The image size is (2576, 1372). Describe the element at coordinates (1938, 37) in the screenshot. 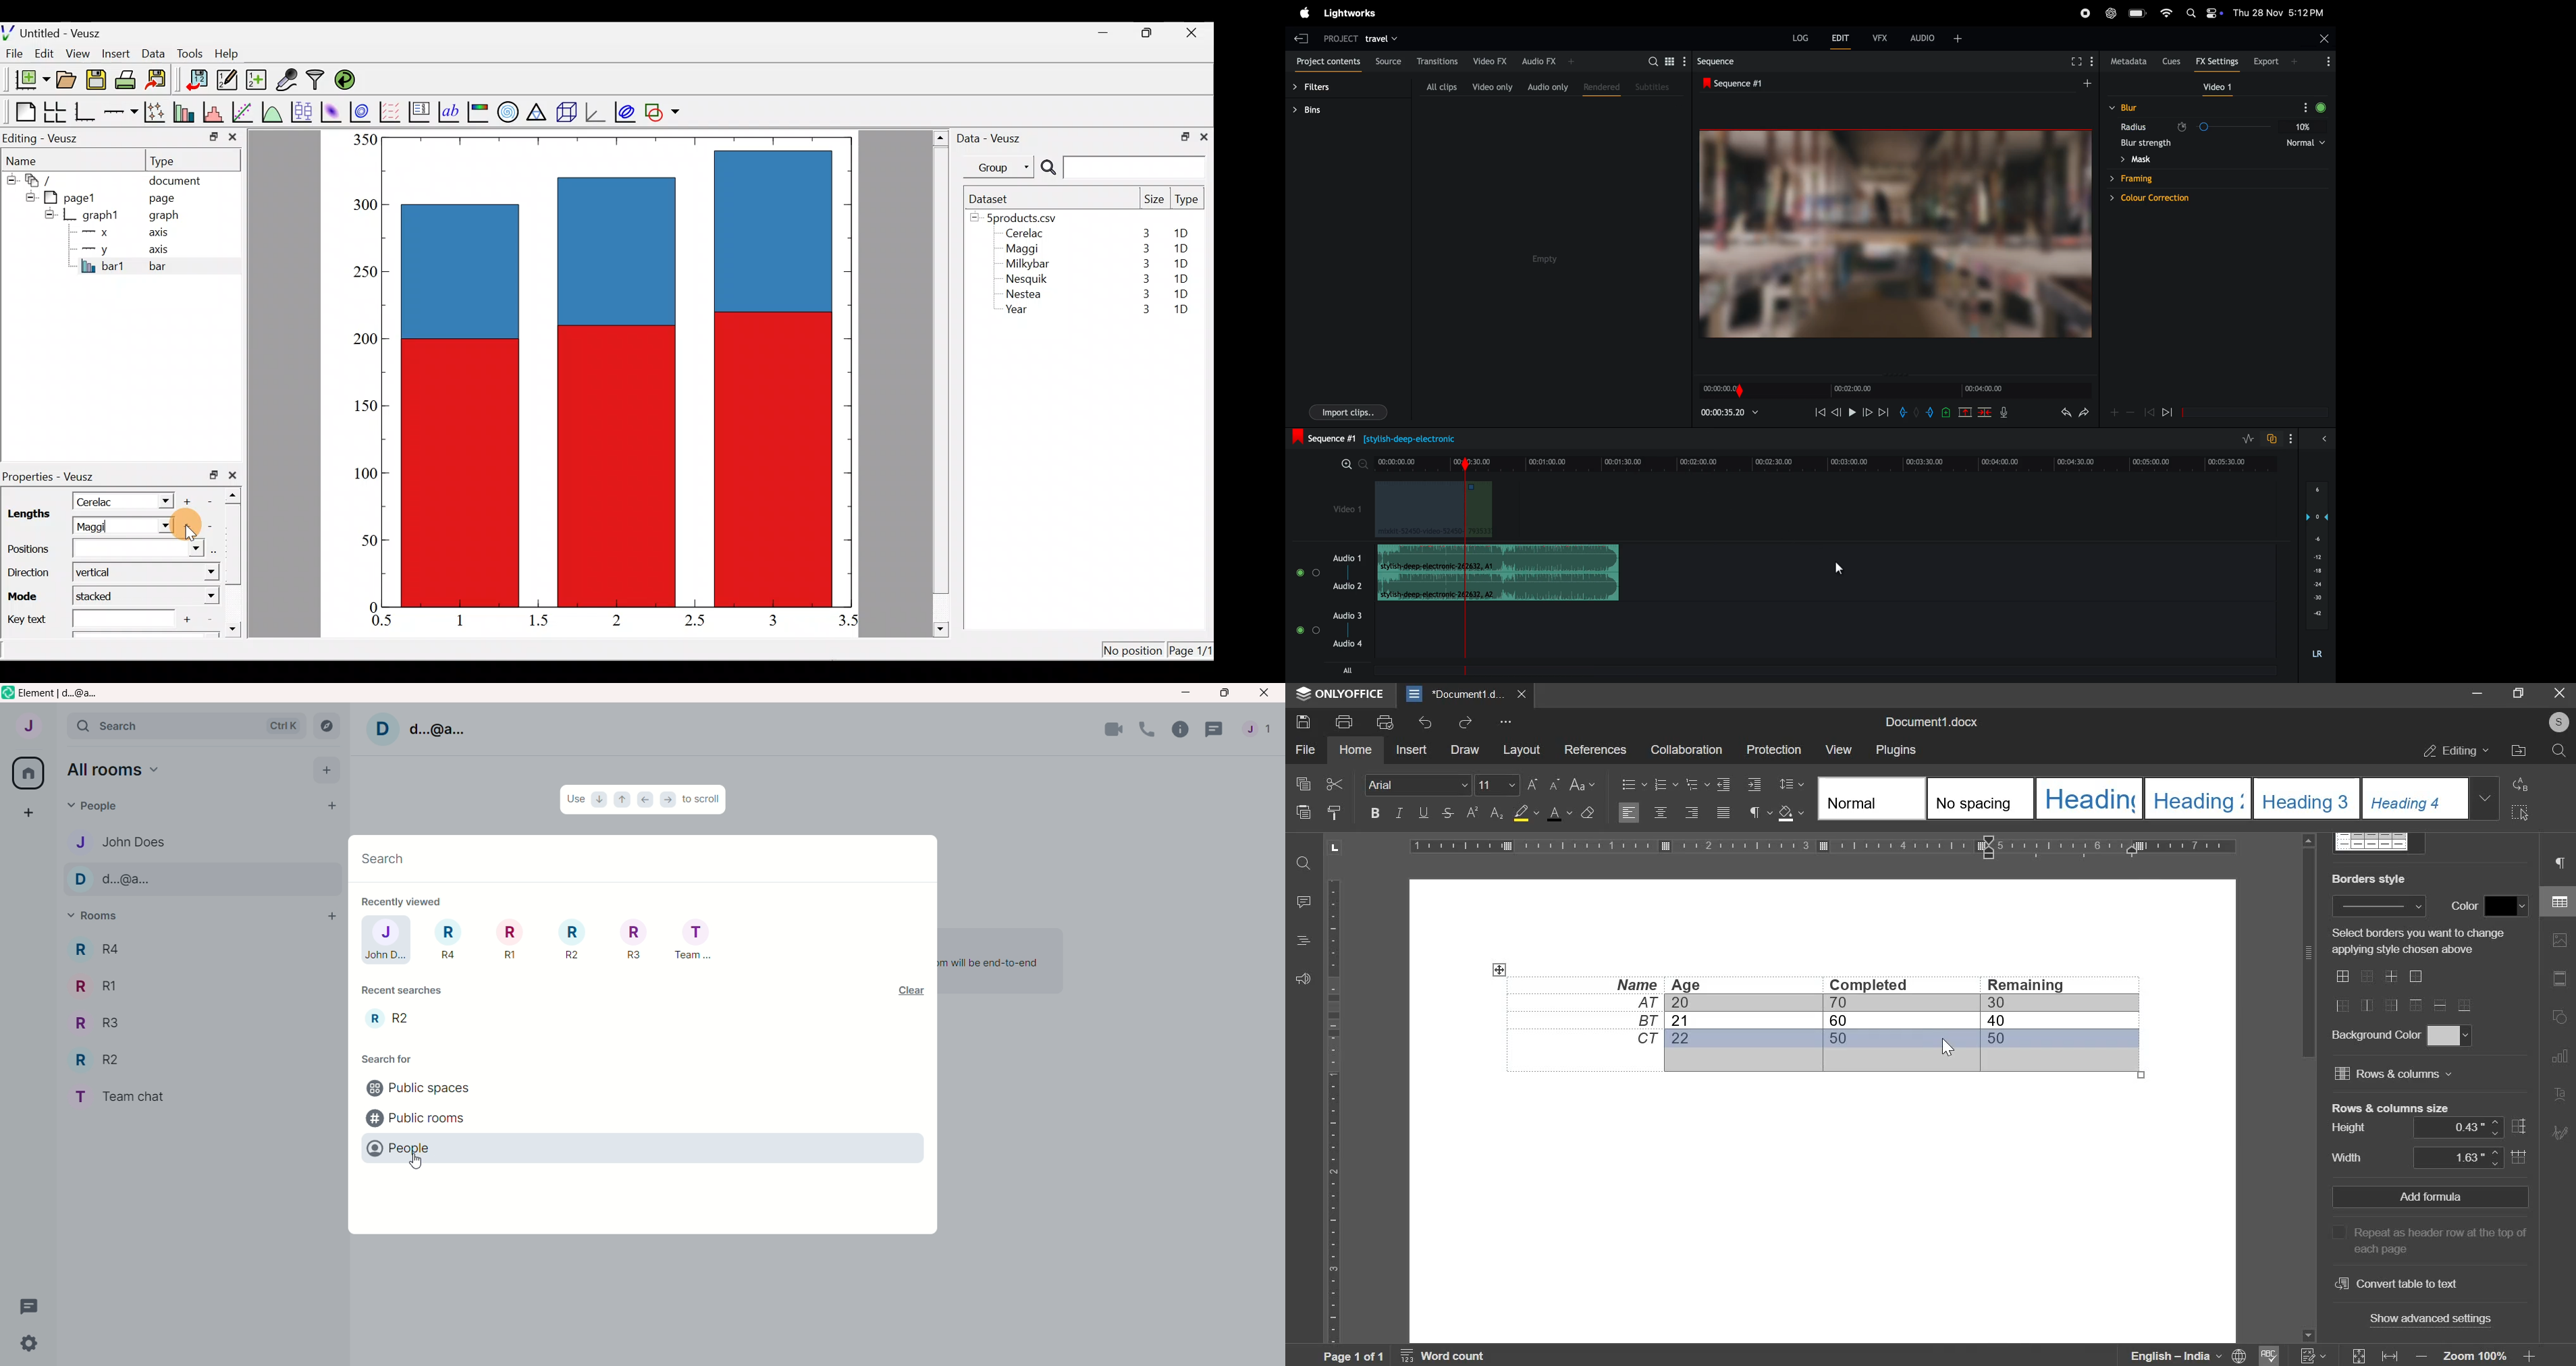

I see `audio ` at that location.